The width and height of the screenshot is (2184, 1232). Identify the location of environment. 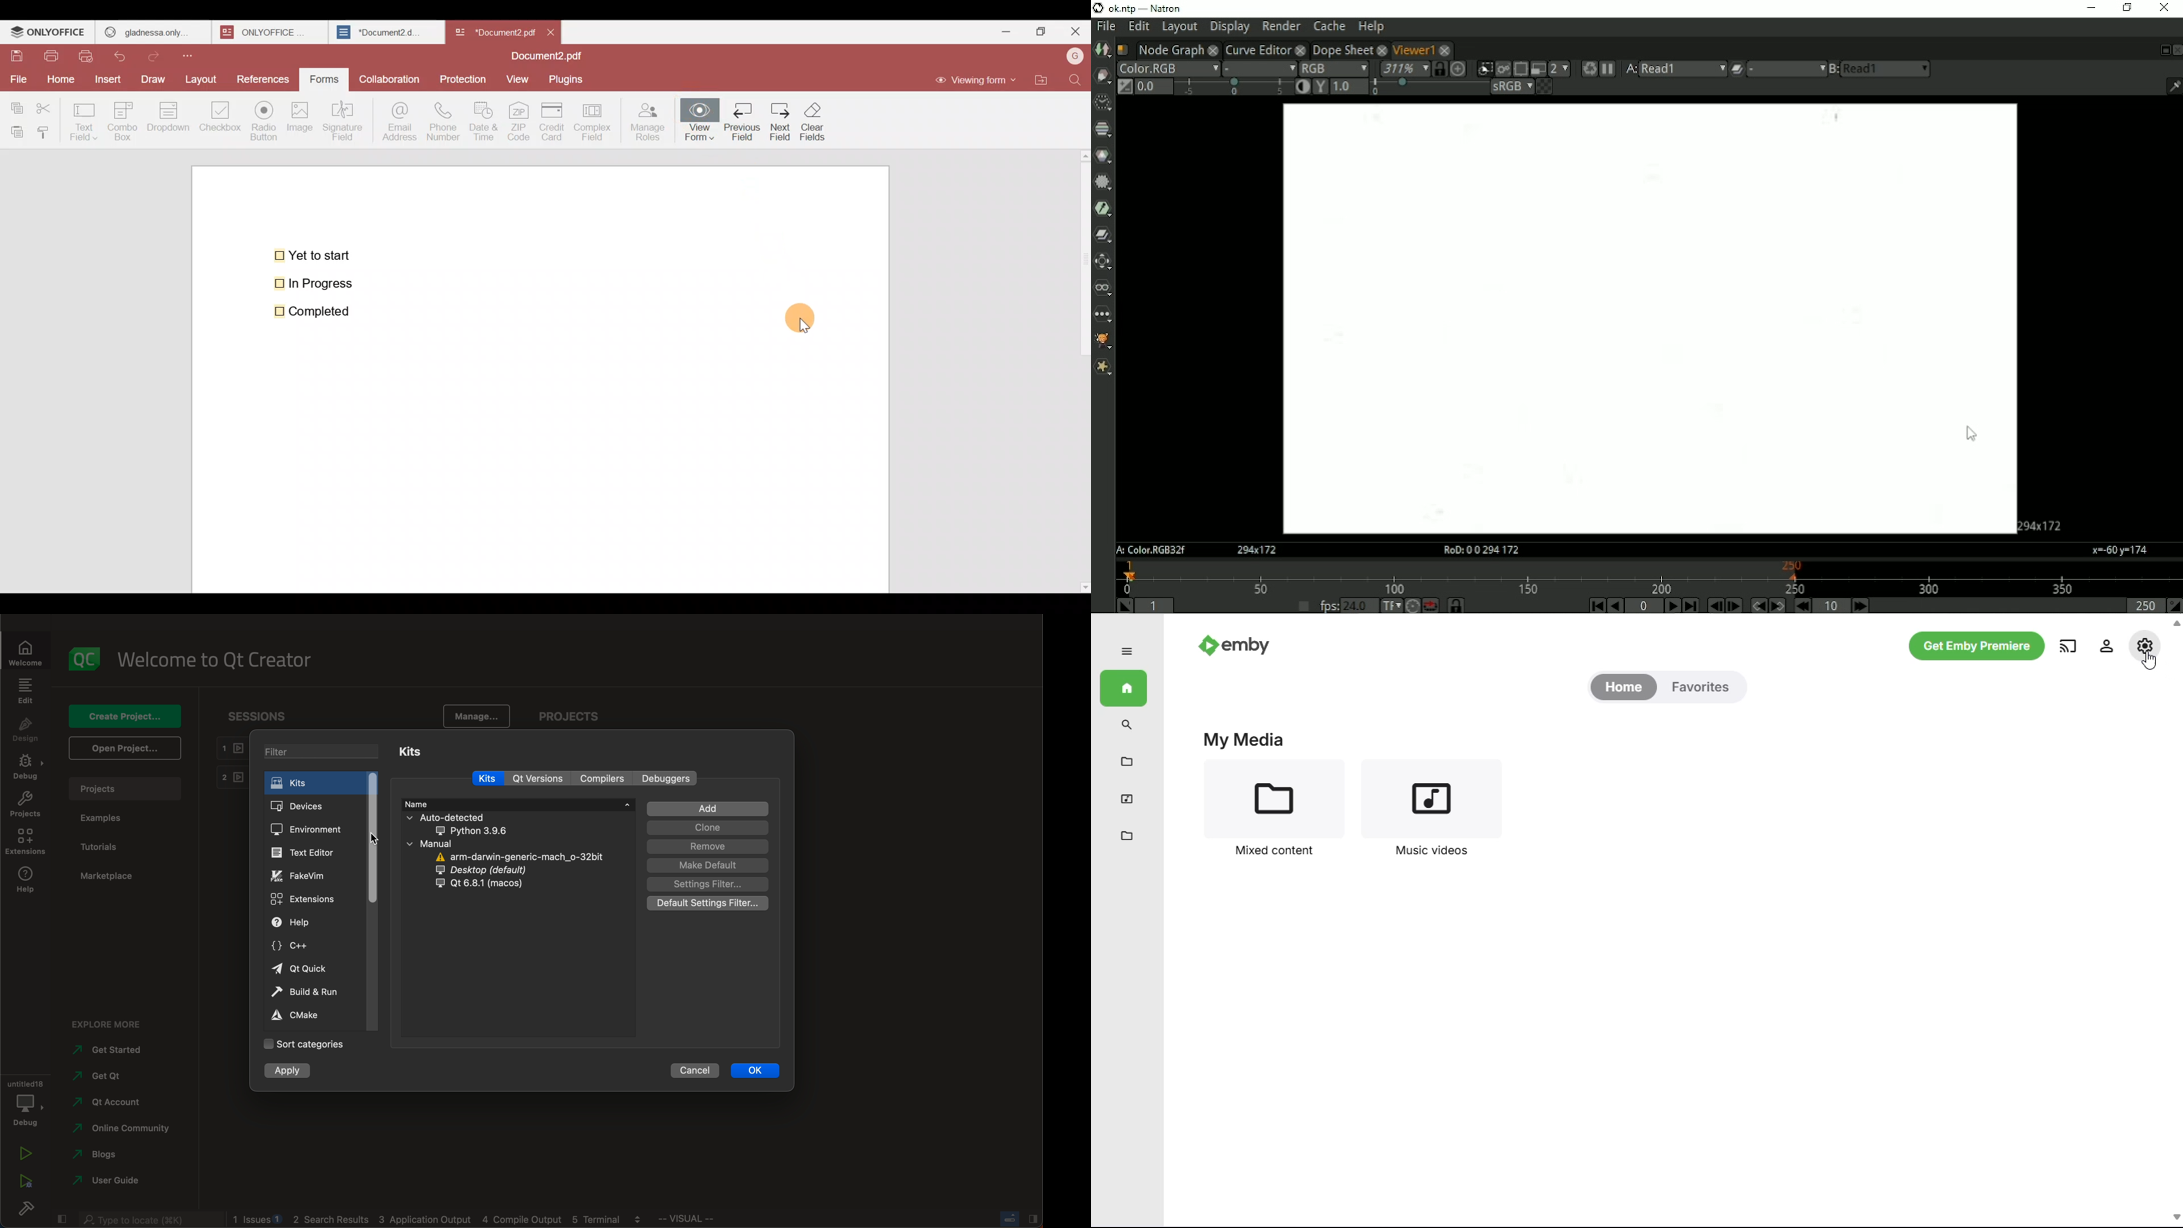
(309, 830).